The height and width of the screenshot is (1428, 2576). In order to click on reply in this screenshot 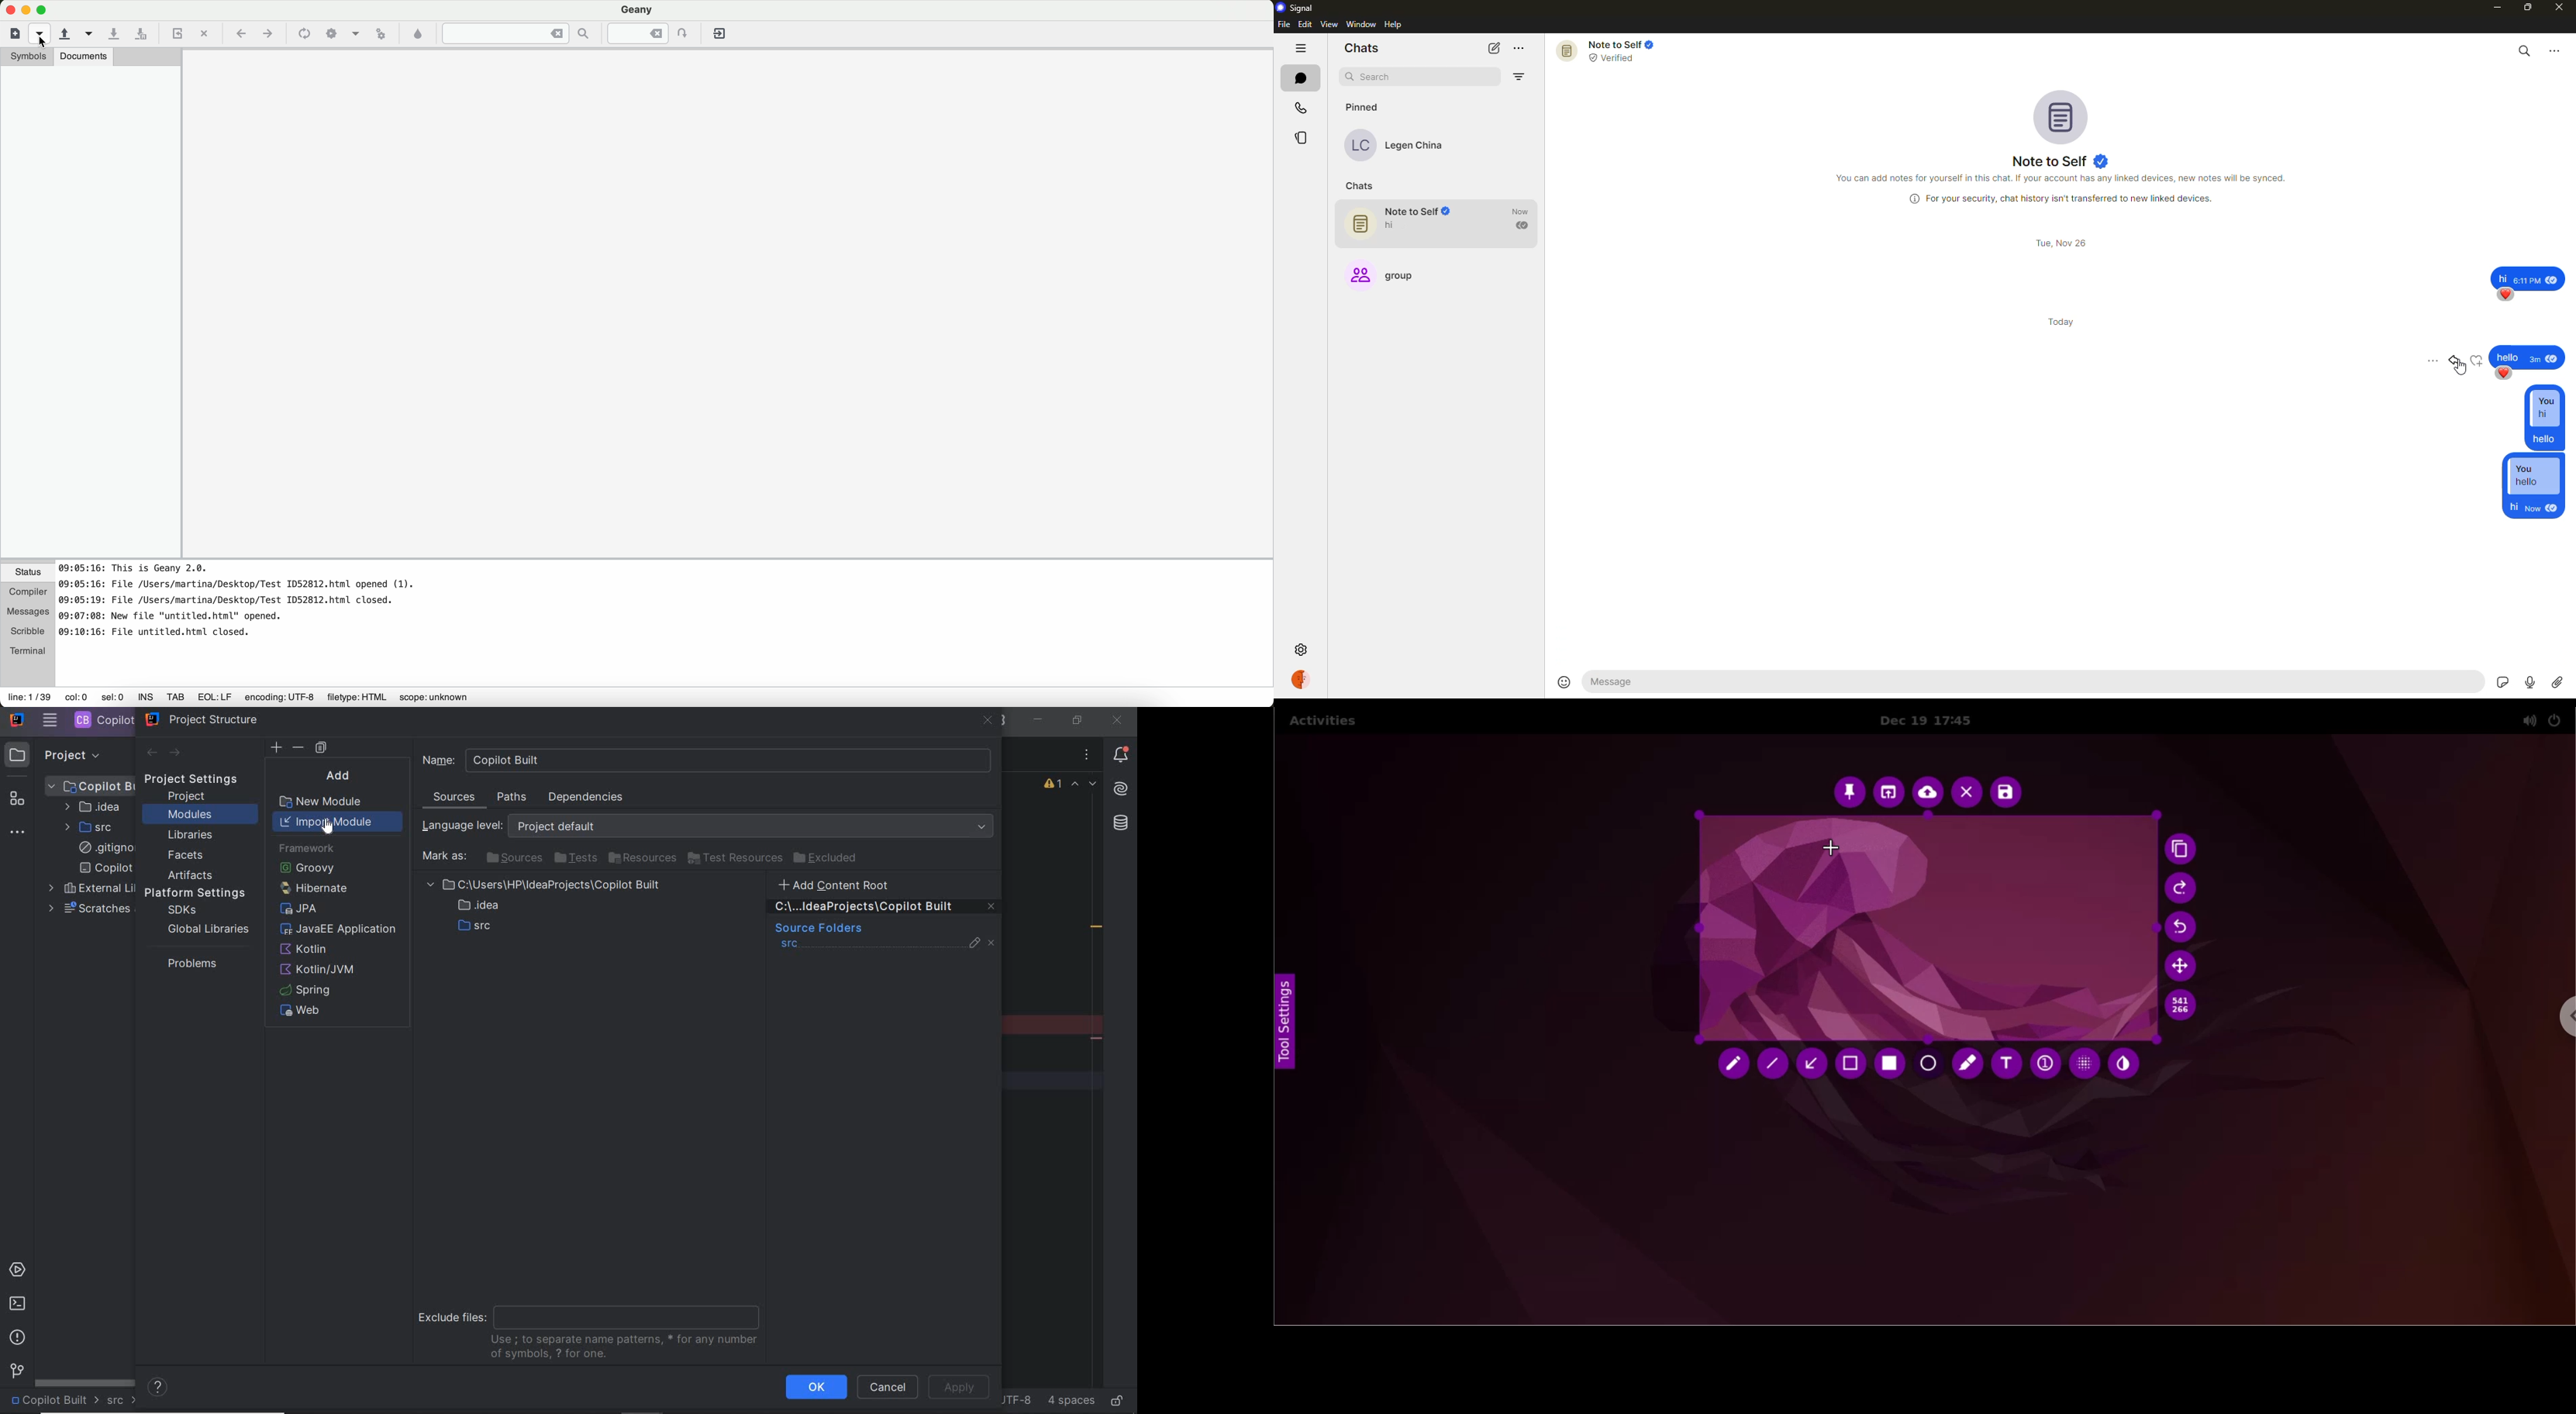, I will do `click(2535, 485)`.